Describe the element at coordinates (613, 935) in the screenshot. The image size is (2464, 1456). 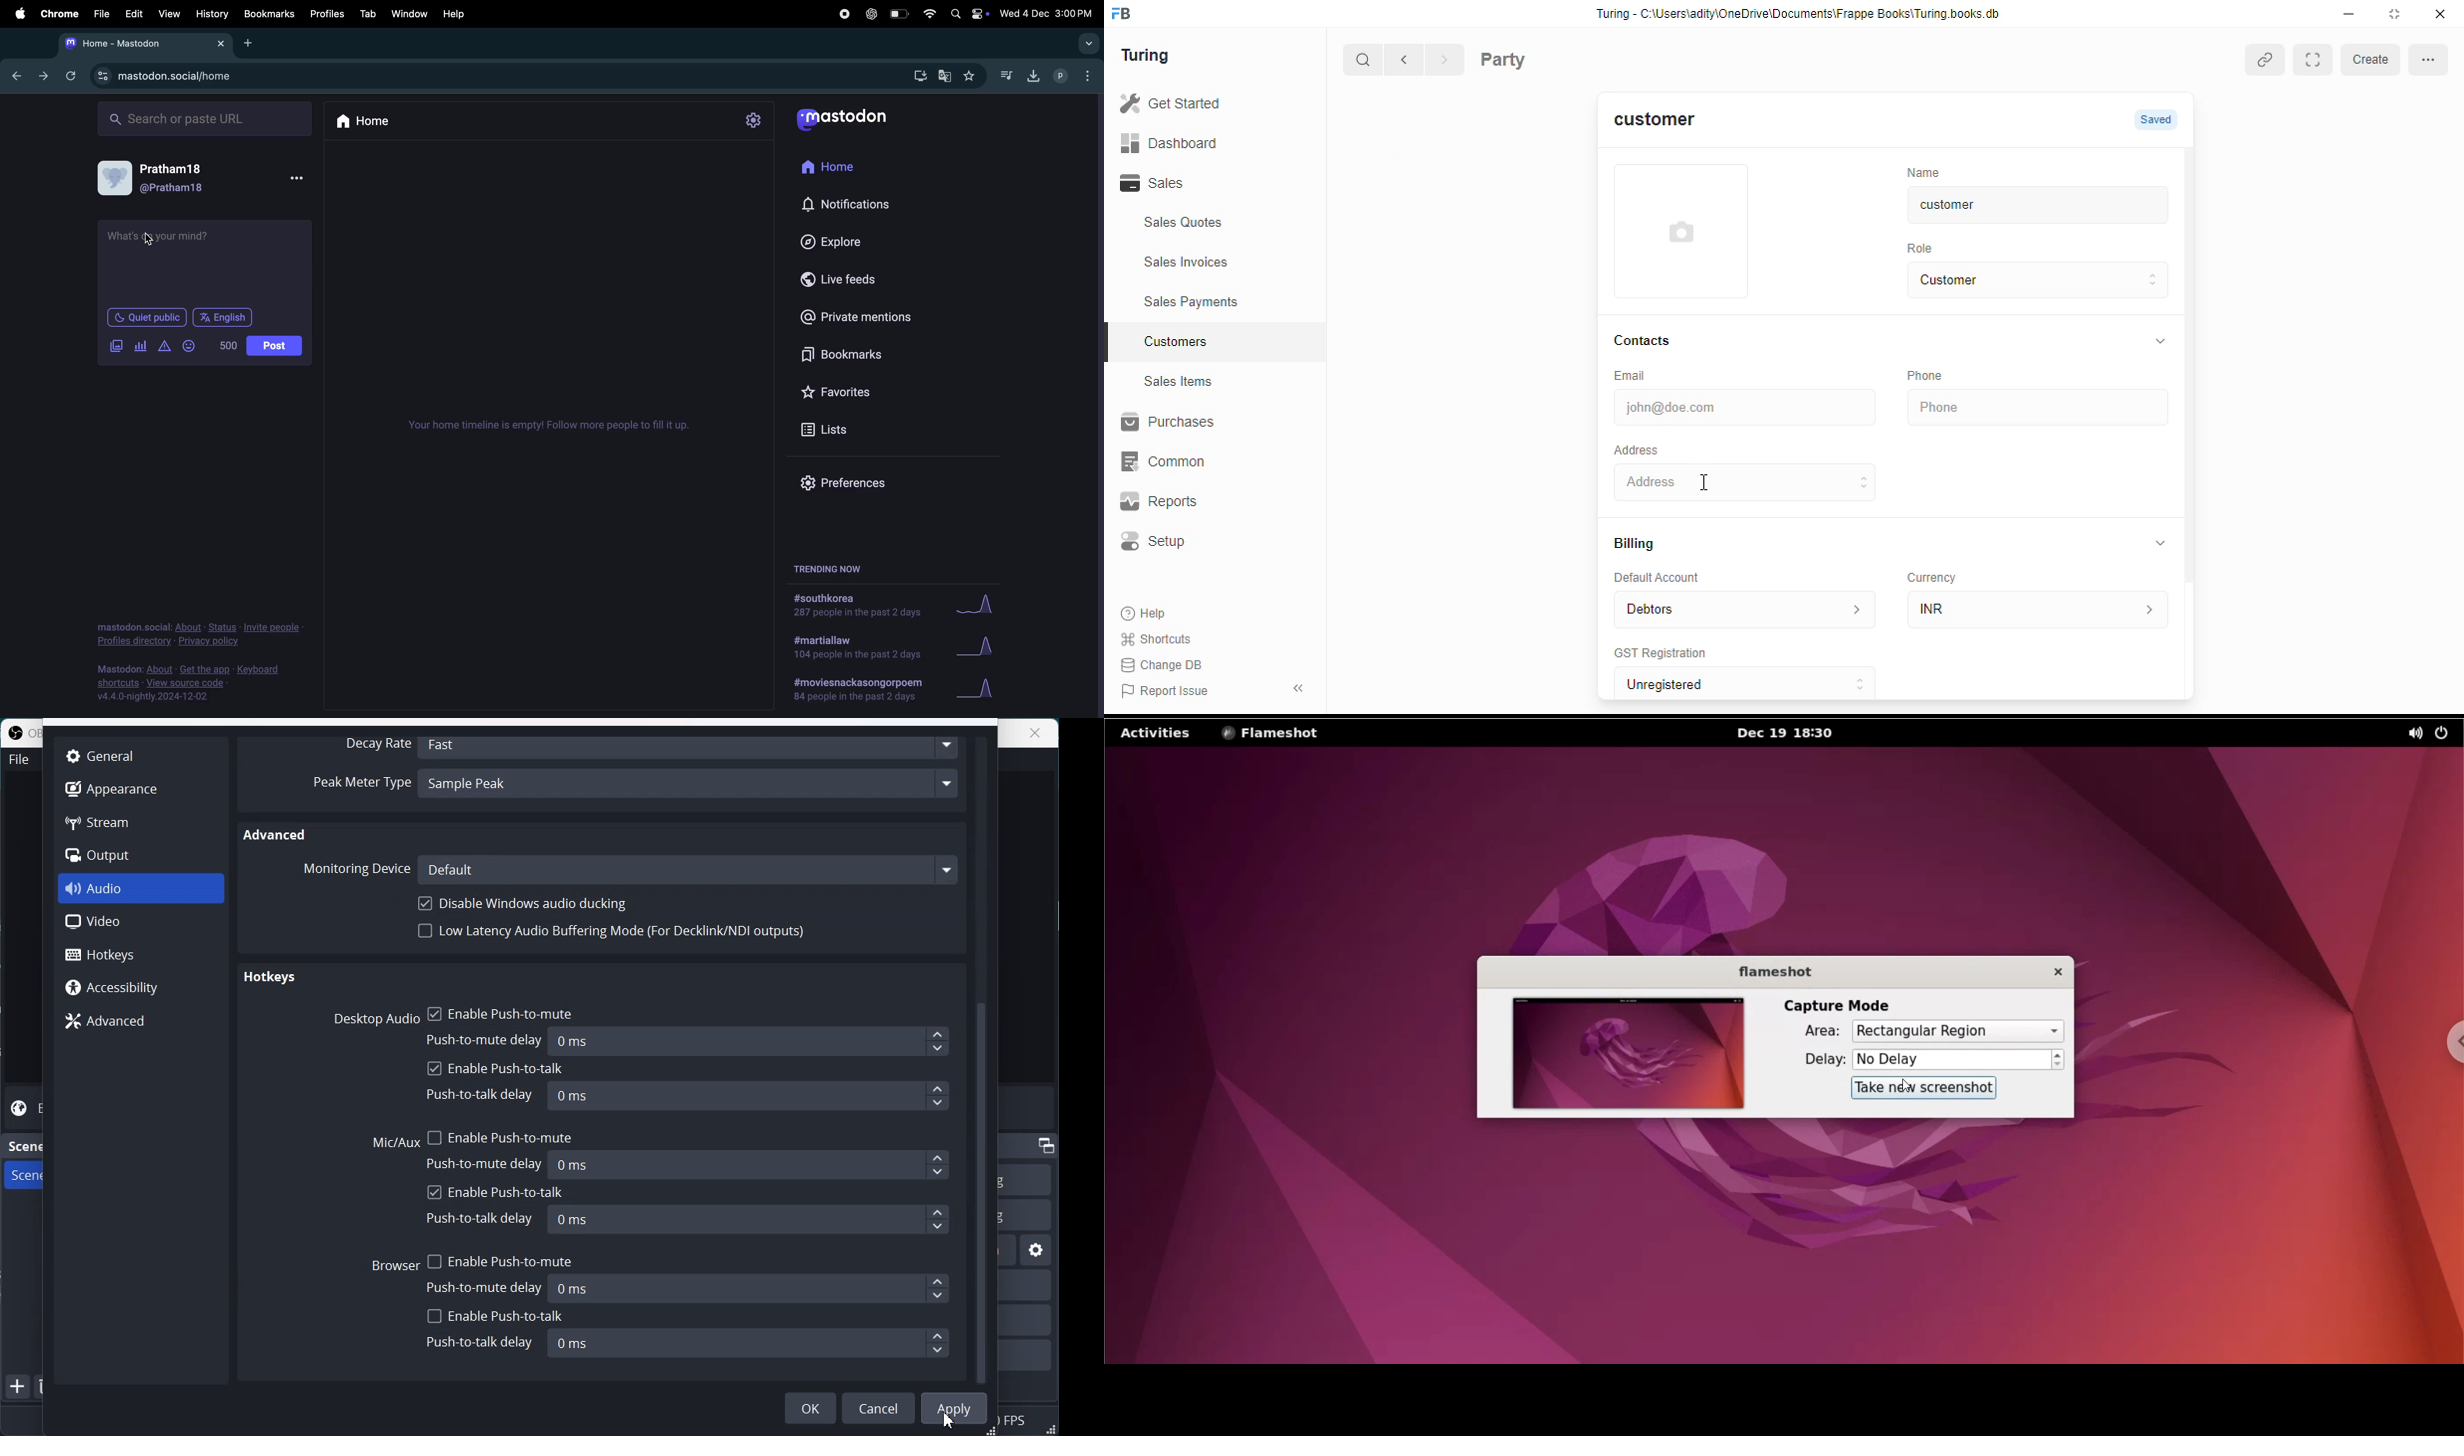
I see `Low Latency Audio Buffering Mode (For Decklink/NDI outputs)` at that location.